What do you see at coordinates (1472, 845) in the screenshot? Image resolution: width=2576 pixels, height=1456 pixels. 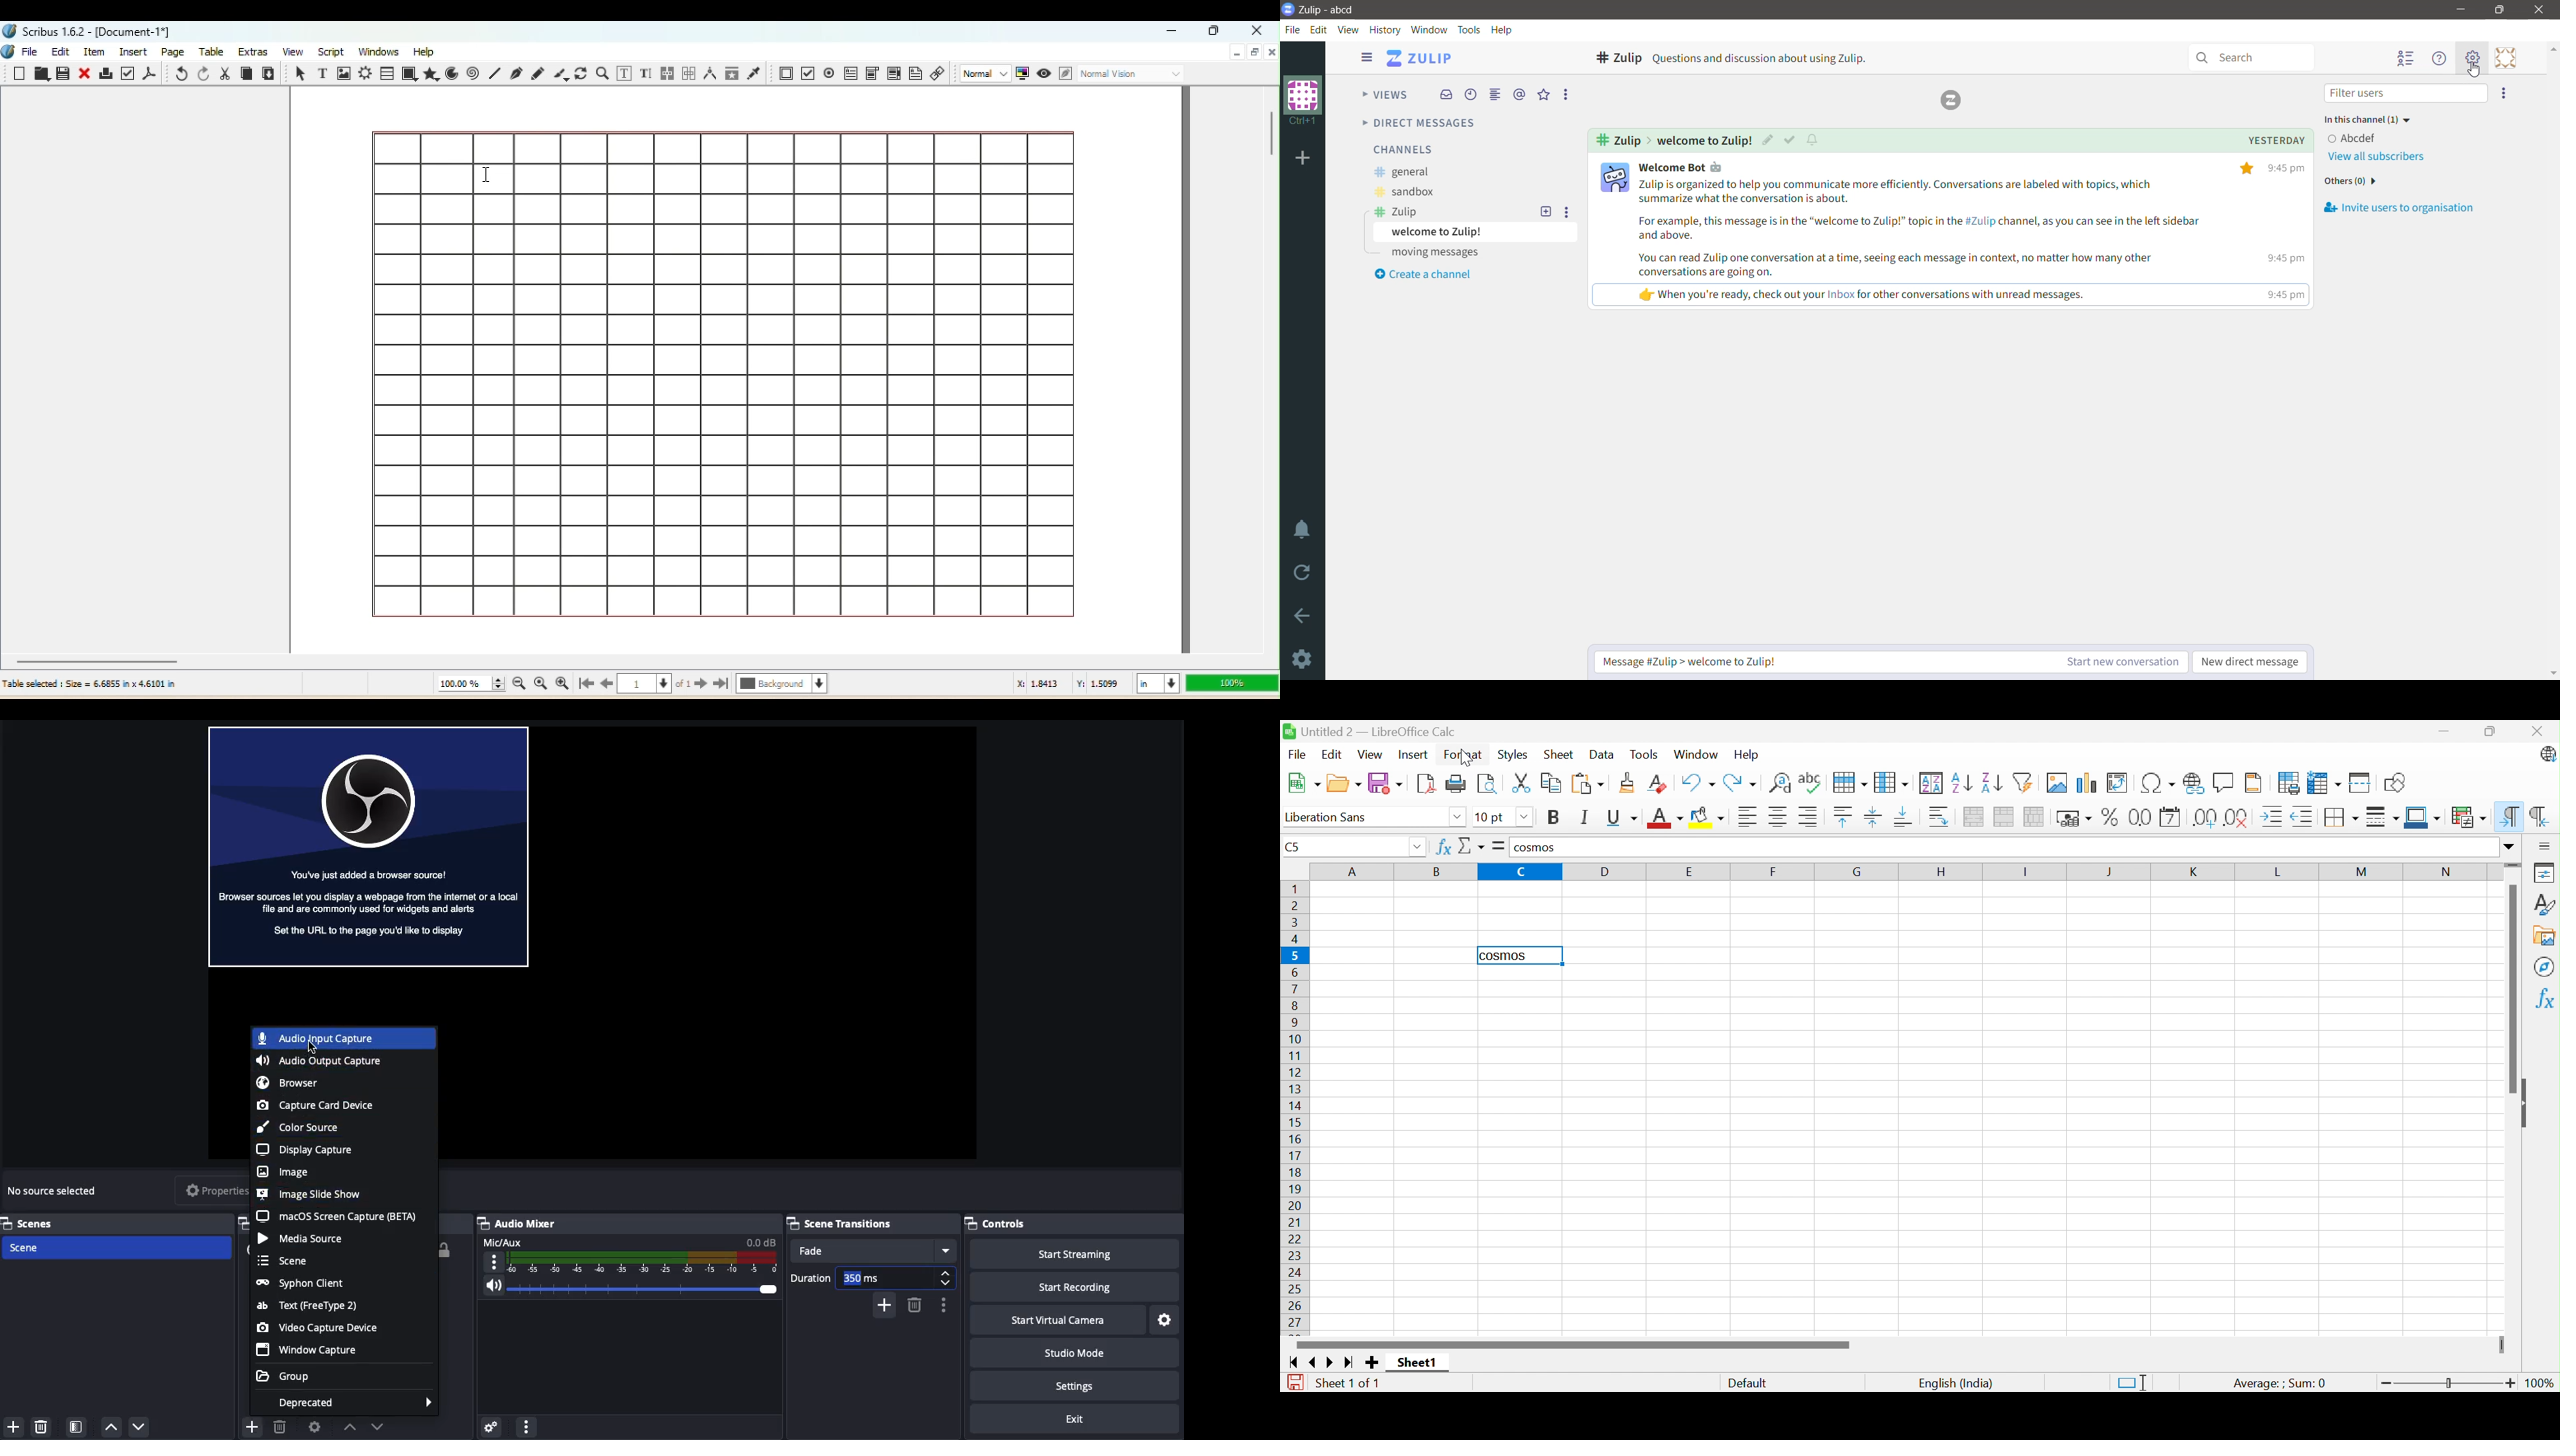 I see `Select function` at bounding box center [1472, 845].